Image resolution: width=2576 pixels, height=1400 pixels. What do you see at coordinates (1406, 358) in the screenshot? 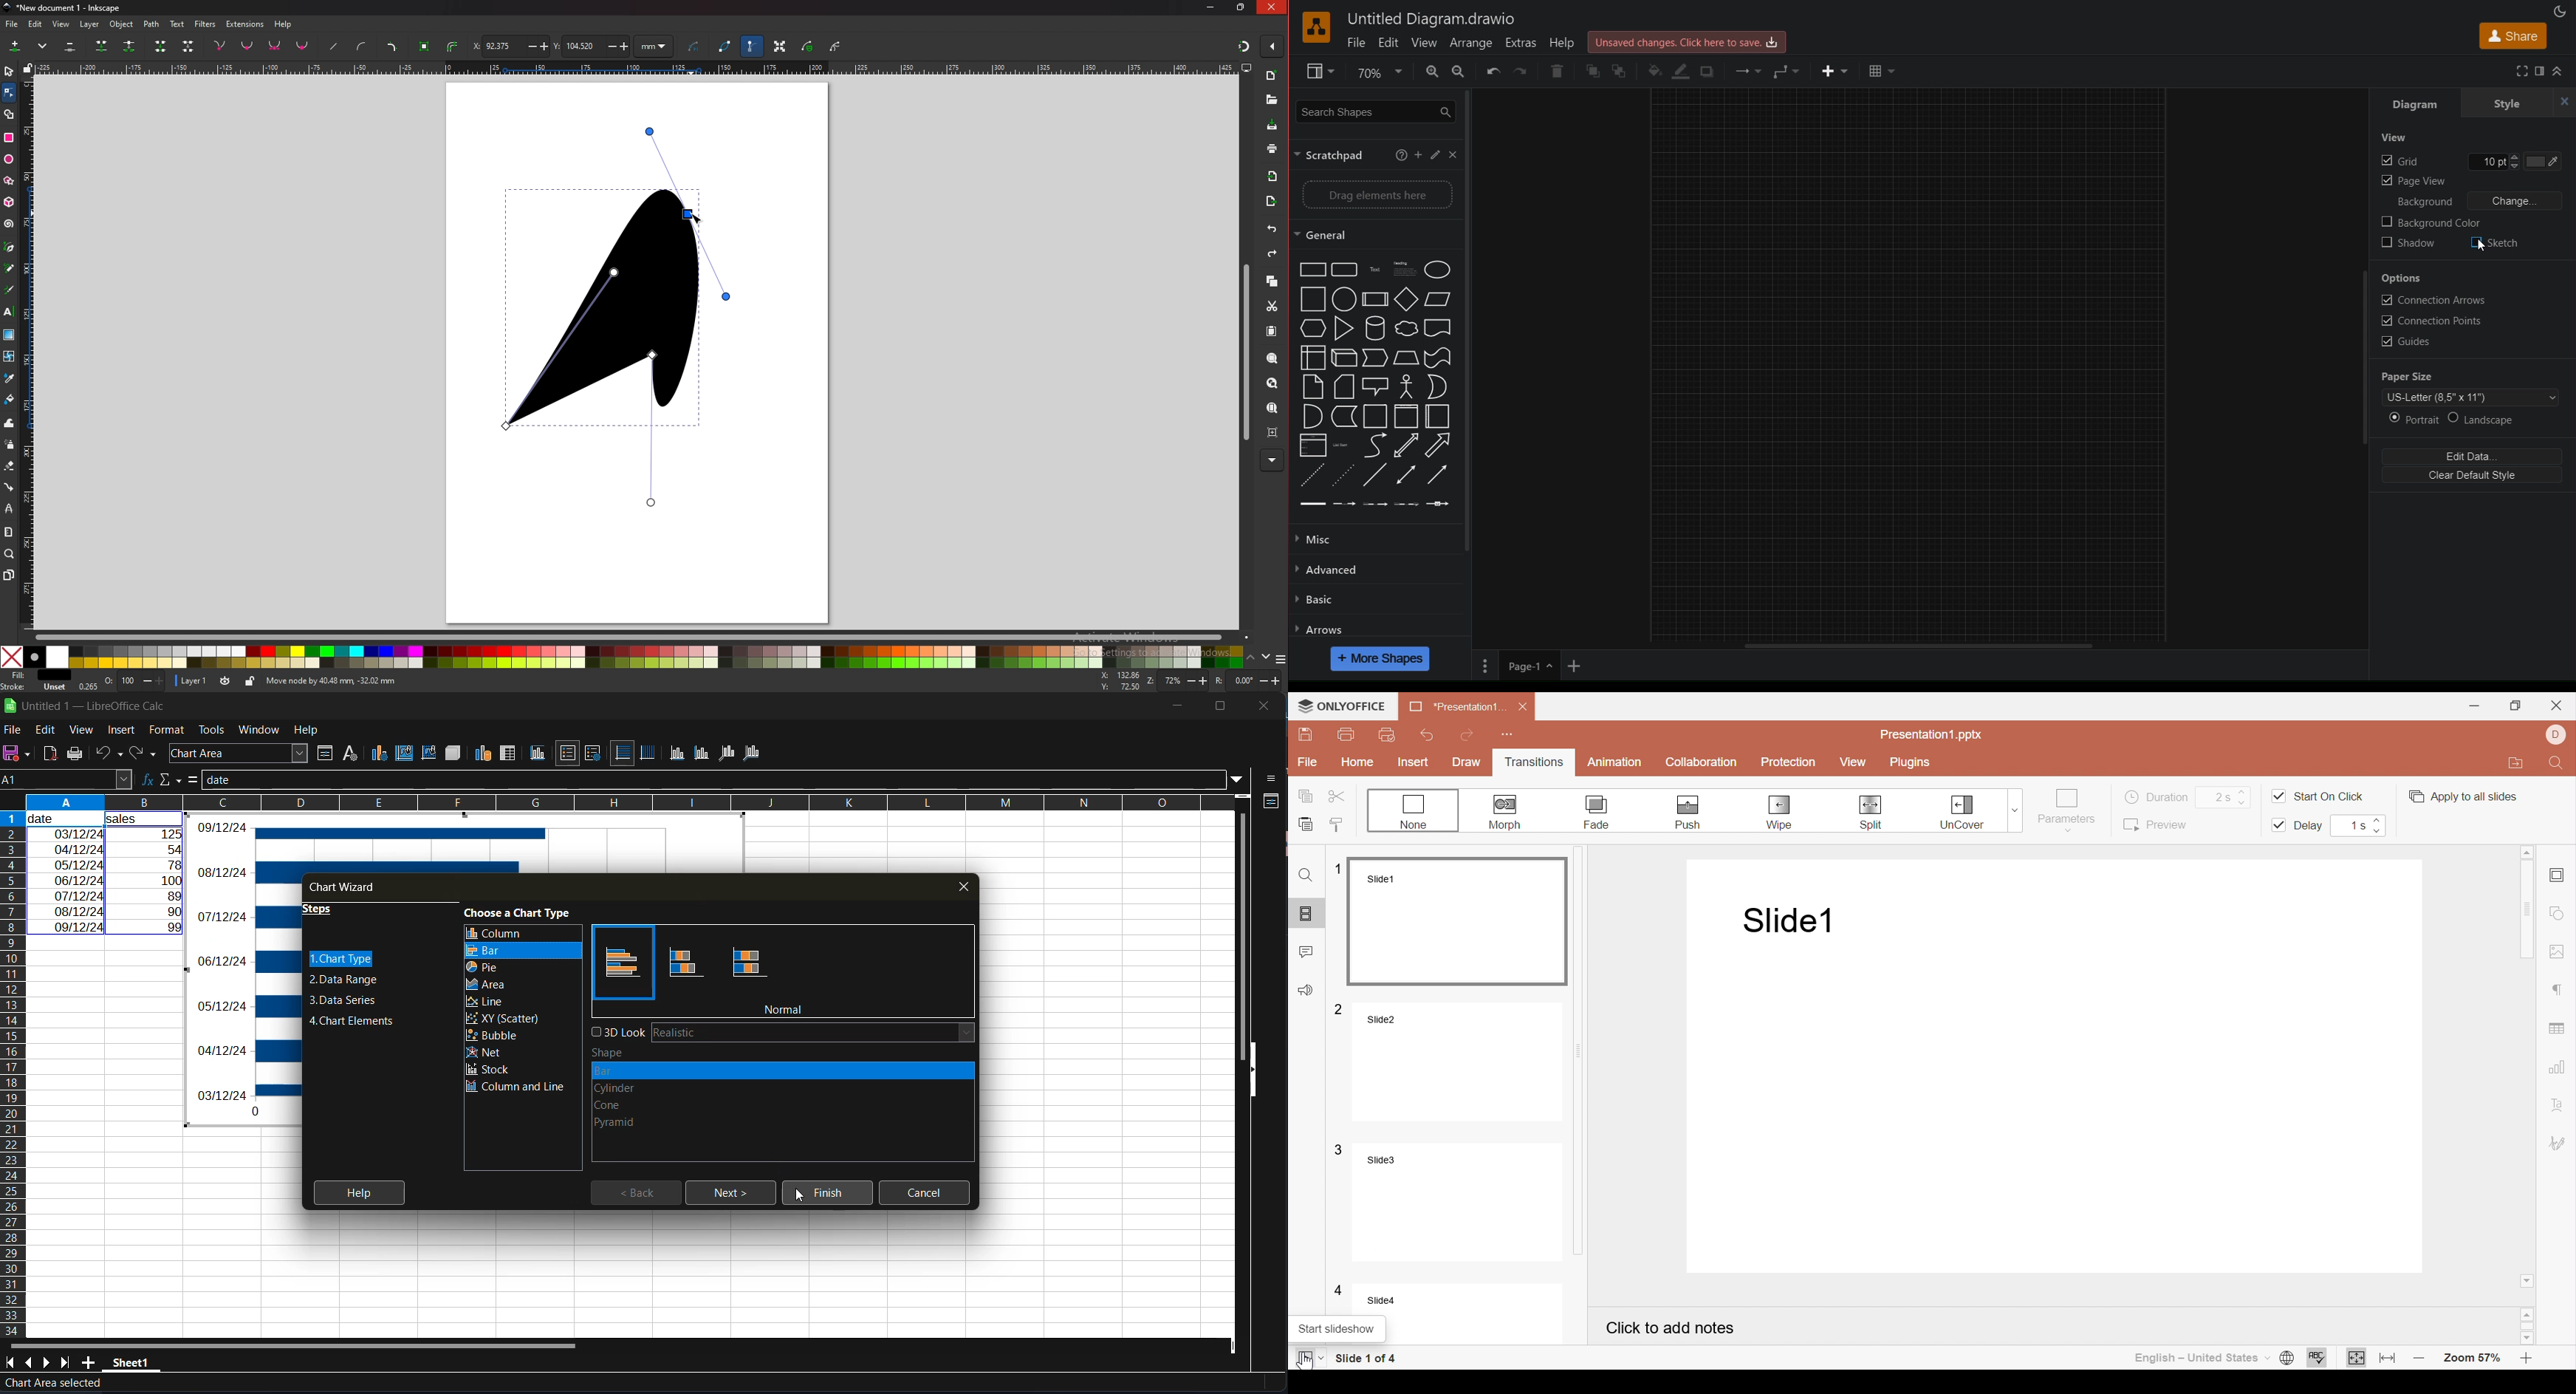
I see `trapezoid` at bounding box center [1406, 358].